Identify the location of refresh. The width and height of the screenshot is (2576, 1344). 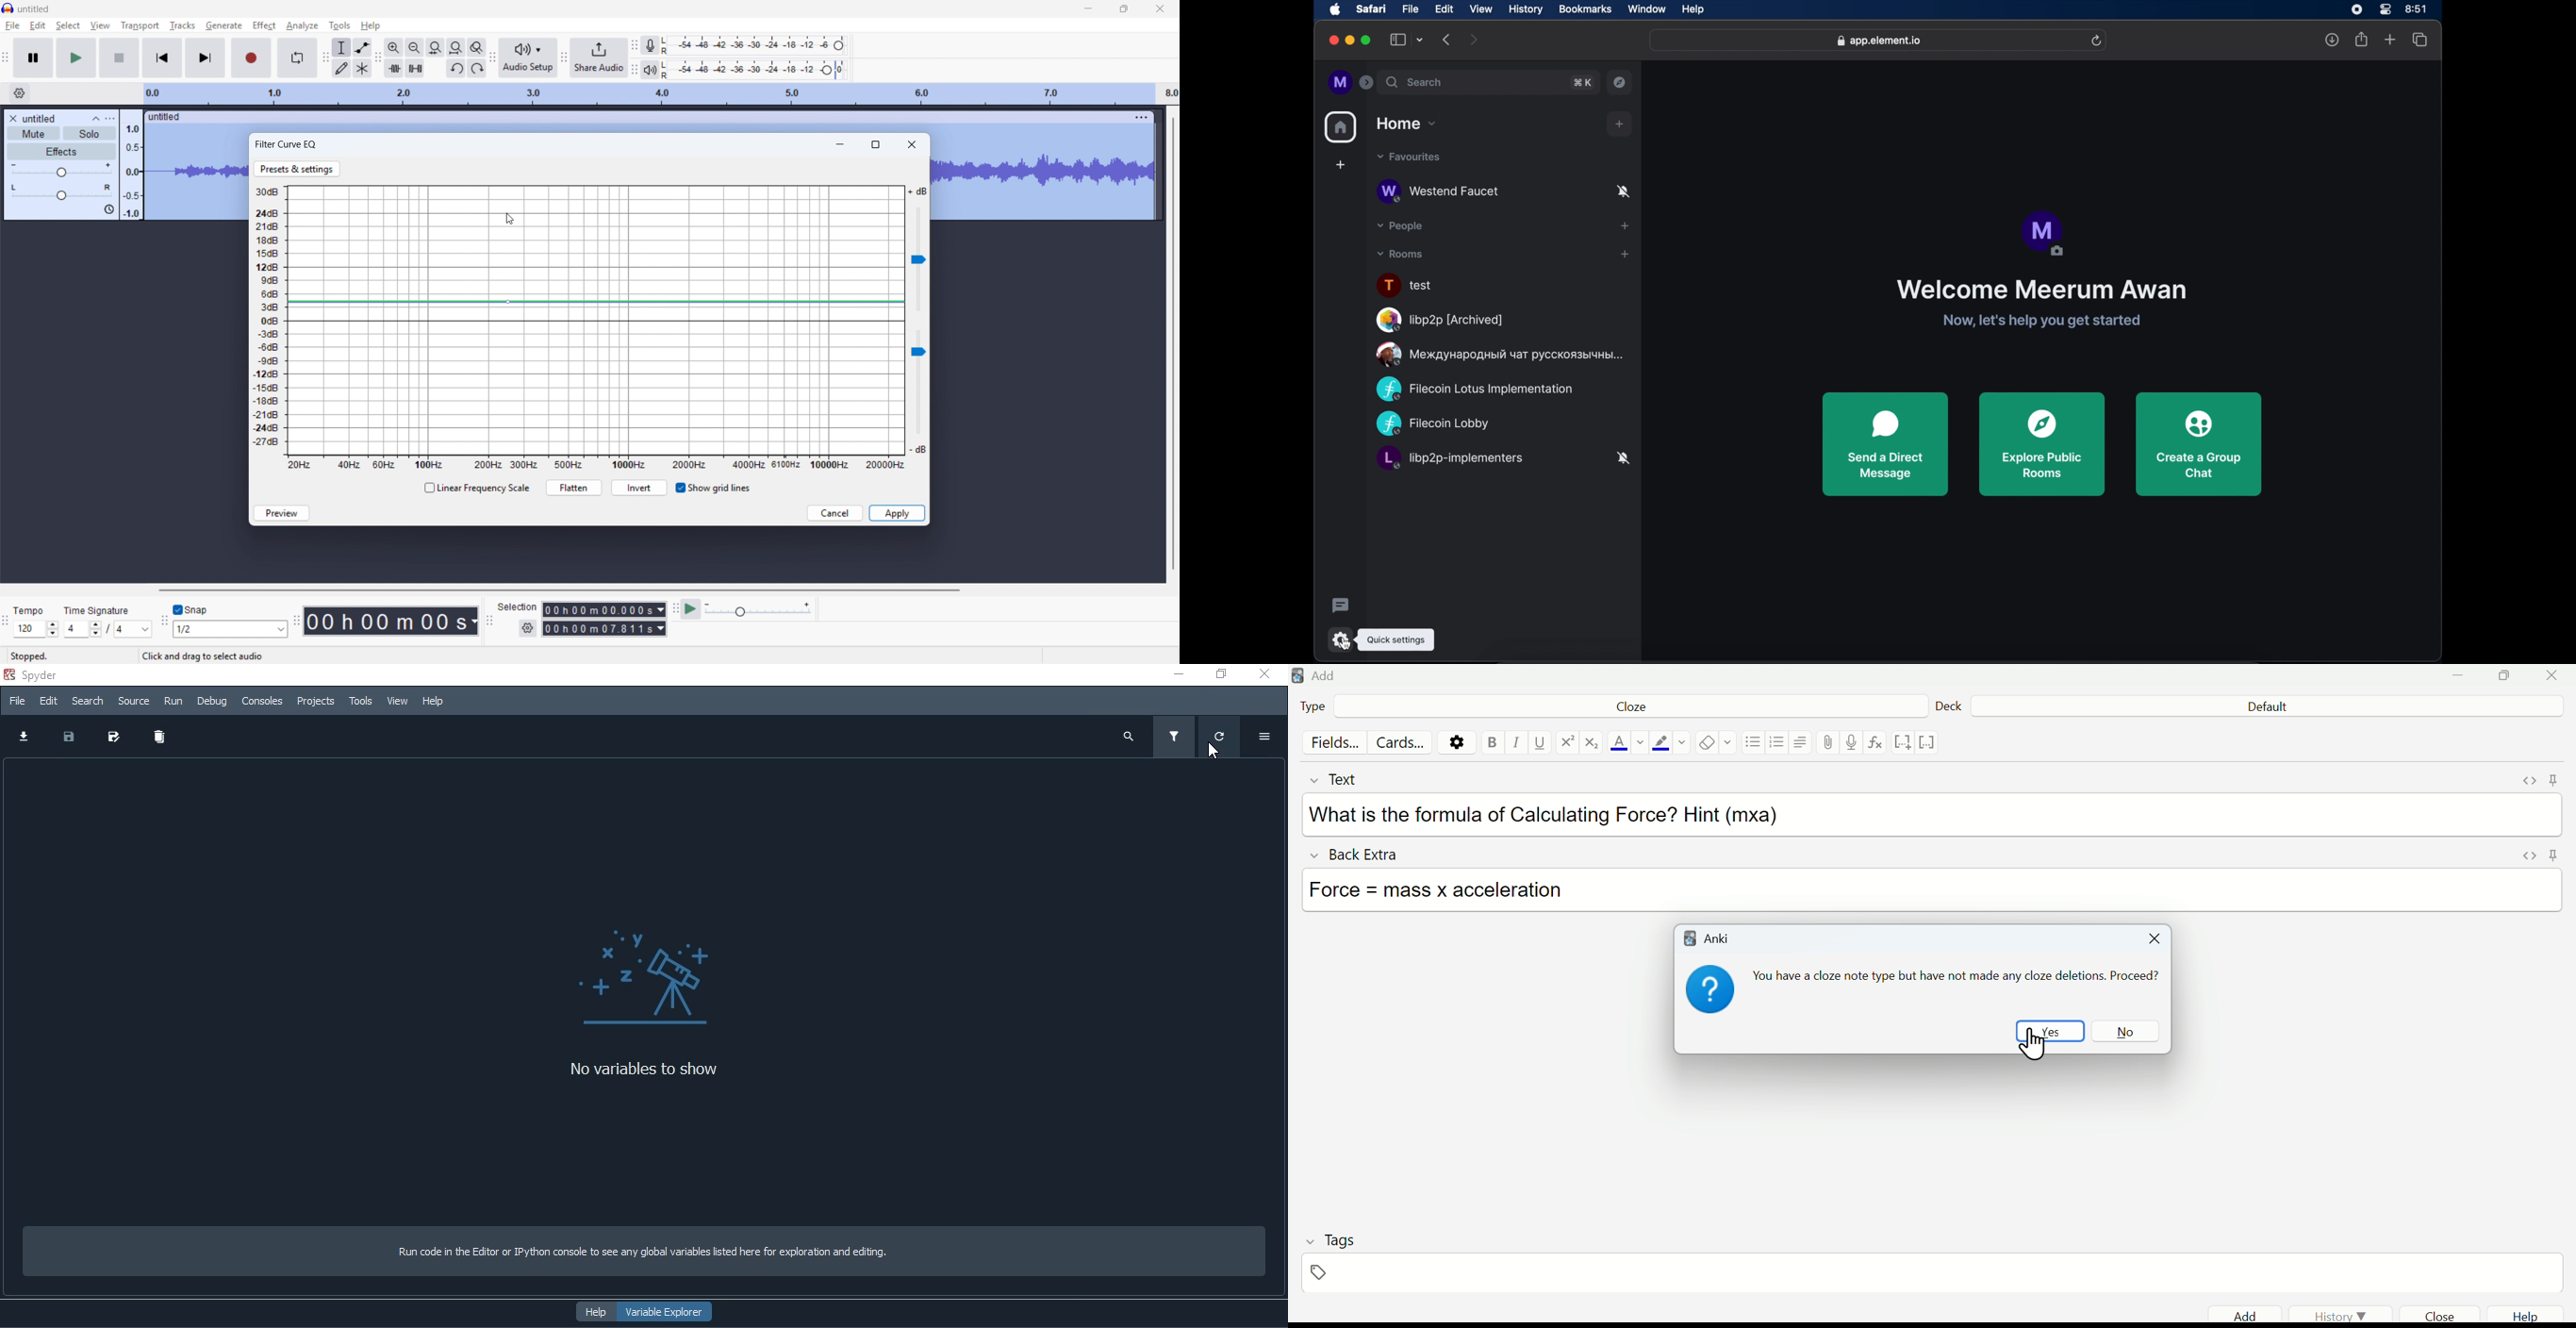
(2099, 39).